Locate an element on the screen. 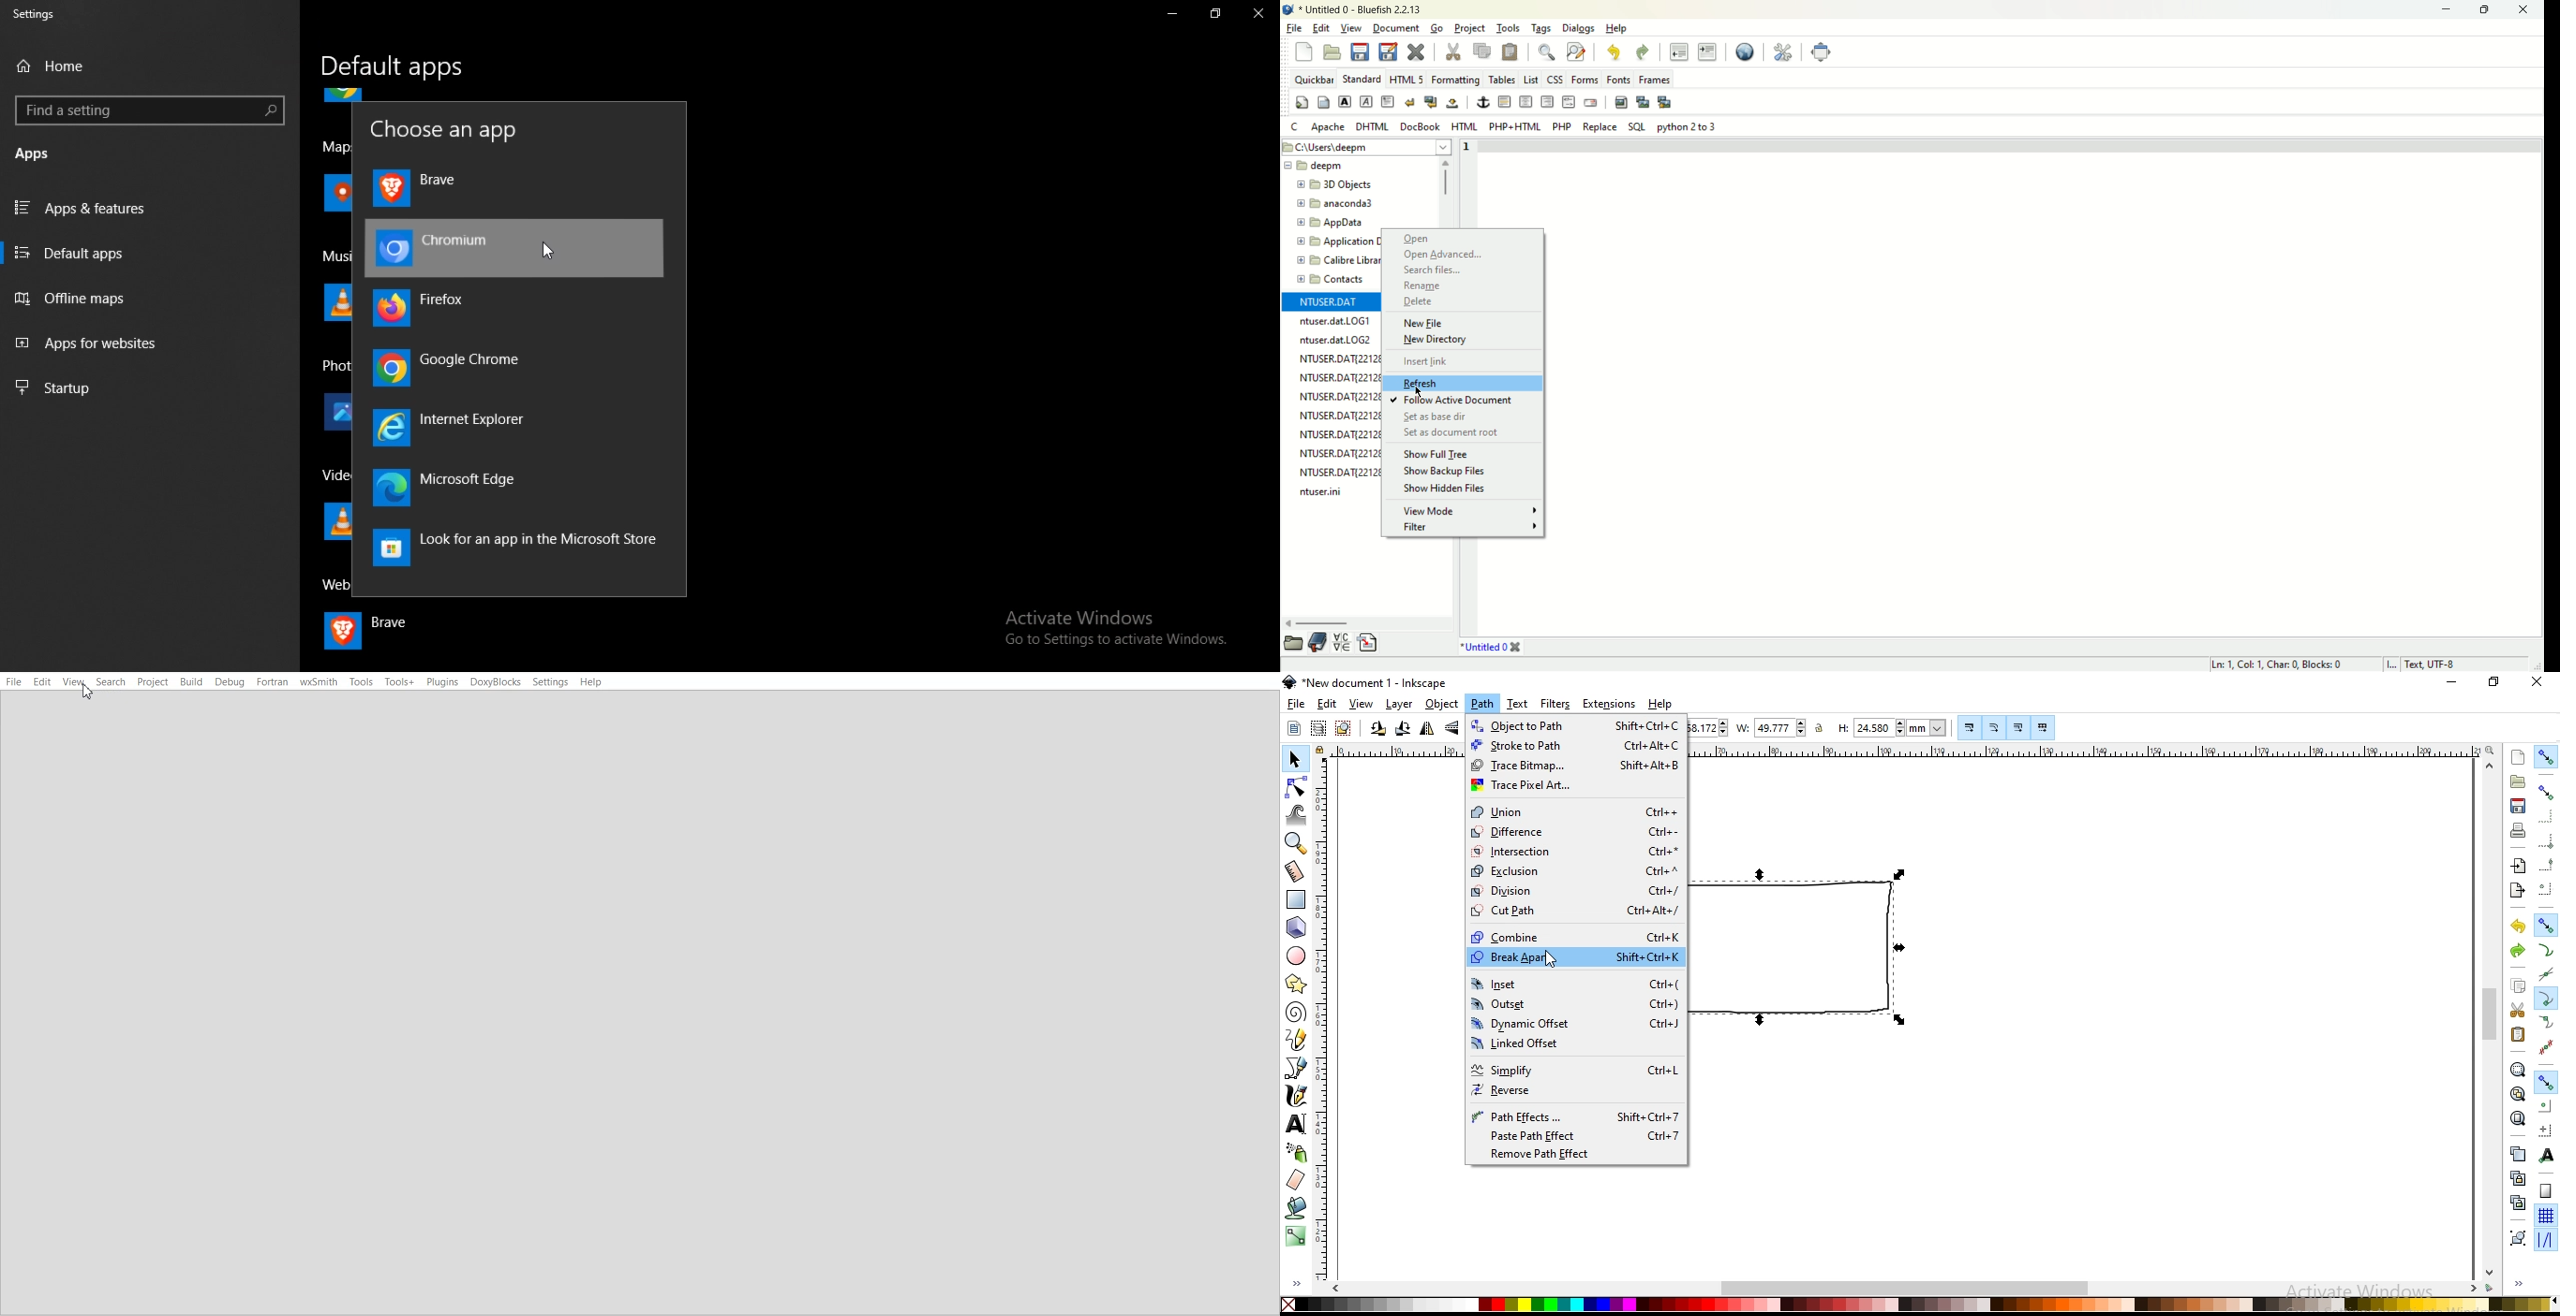  cursor position is located at coordinates (2279, 664).